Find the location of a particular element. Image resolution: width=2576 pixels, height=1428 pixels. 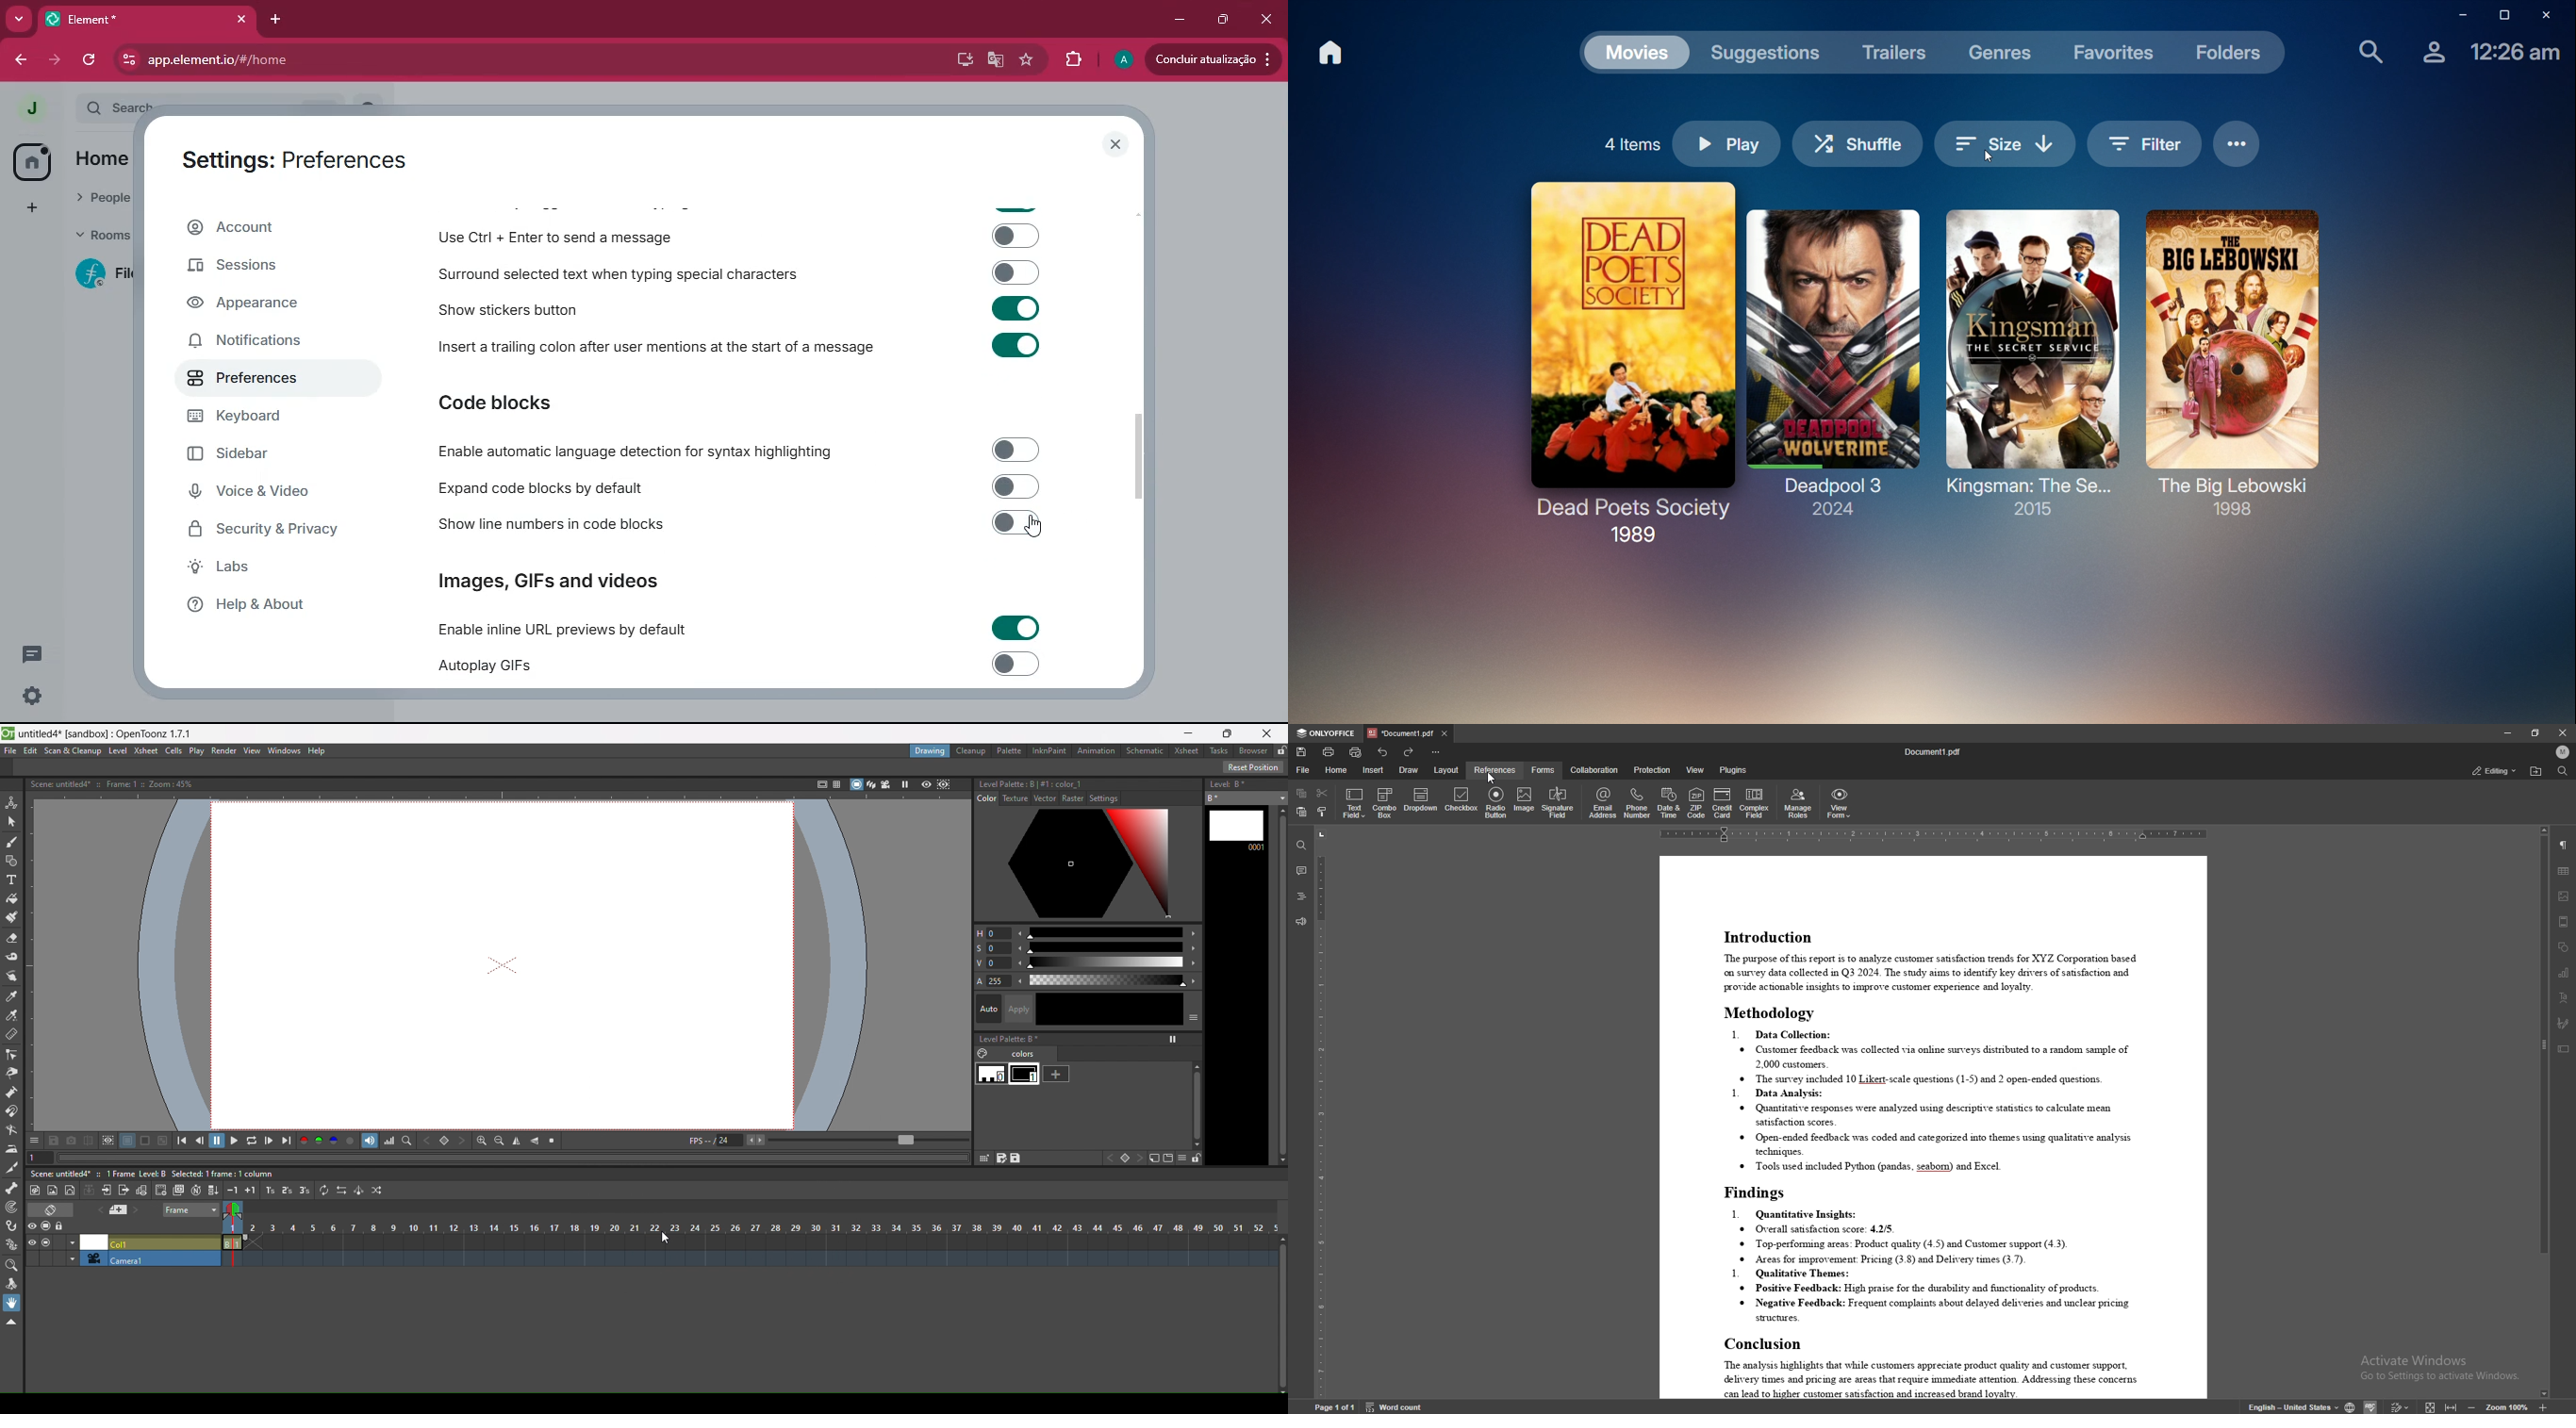

filecoin lotus implementation  is located at coordinates (111, 275).